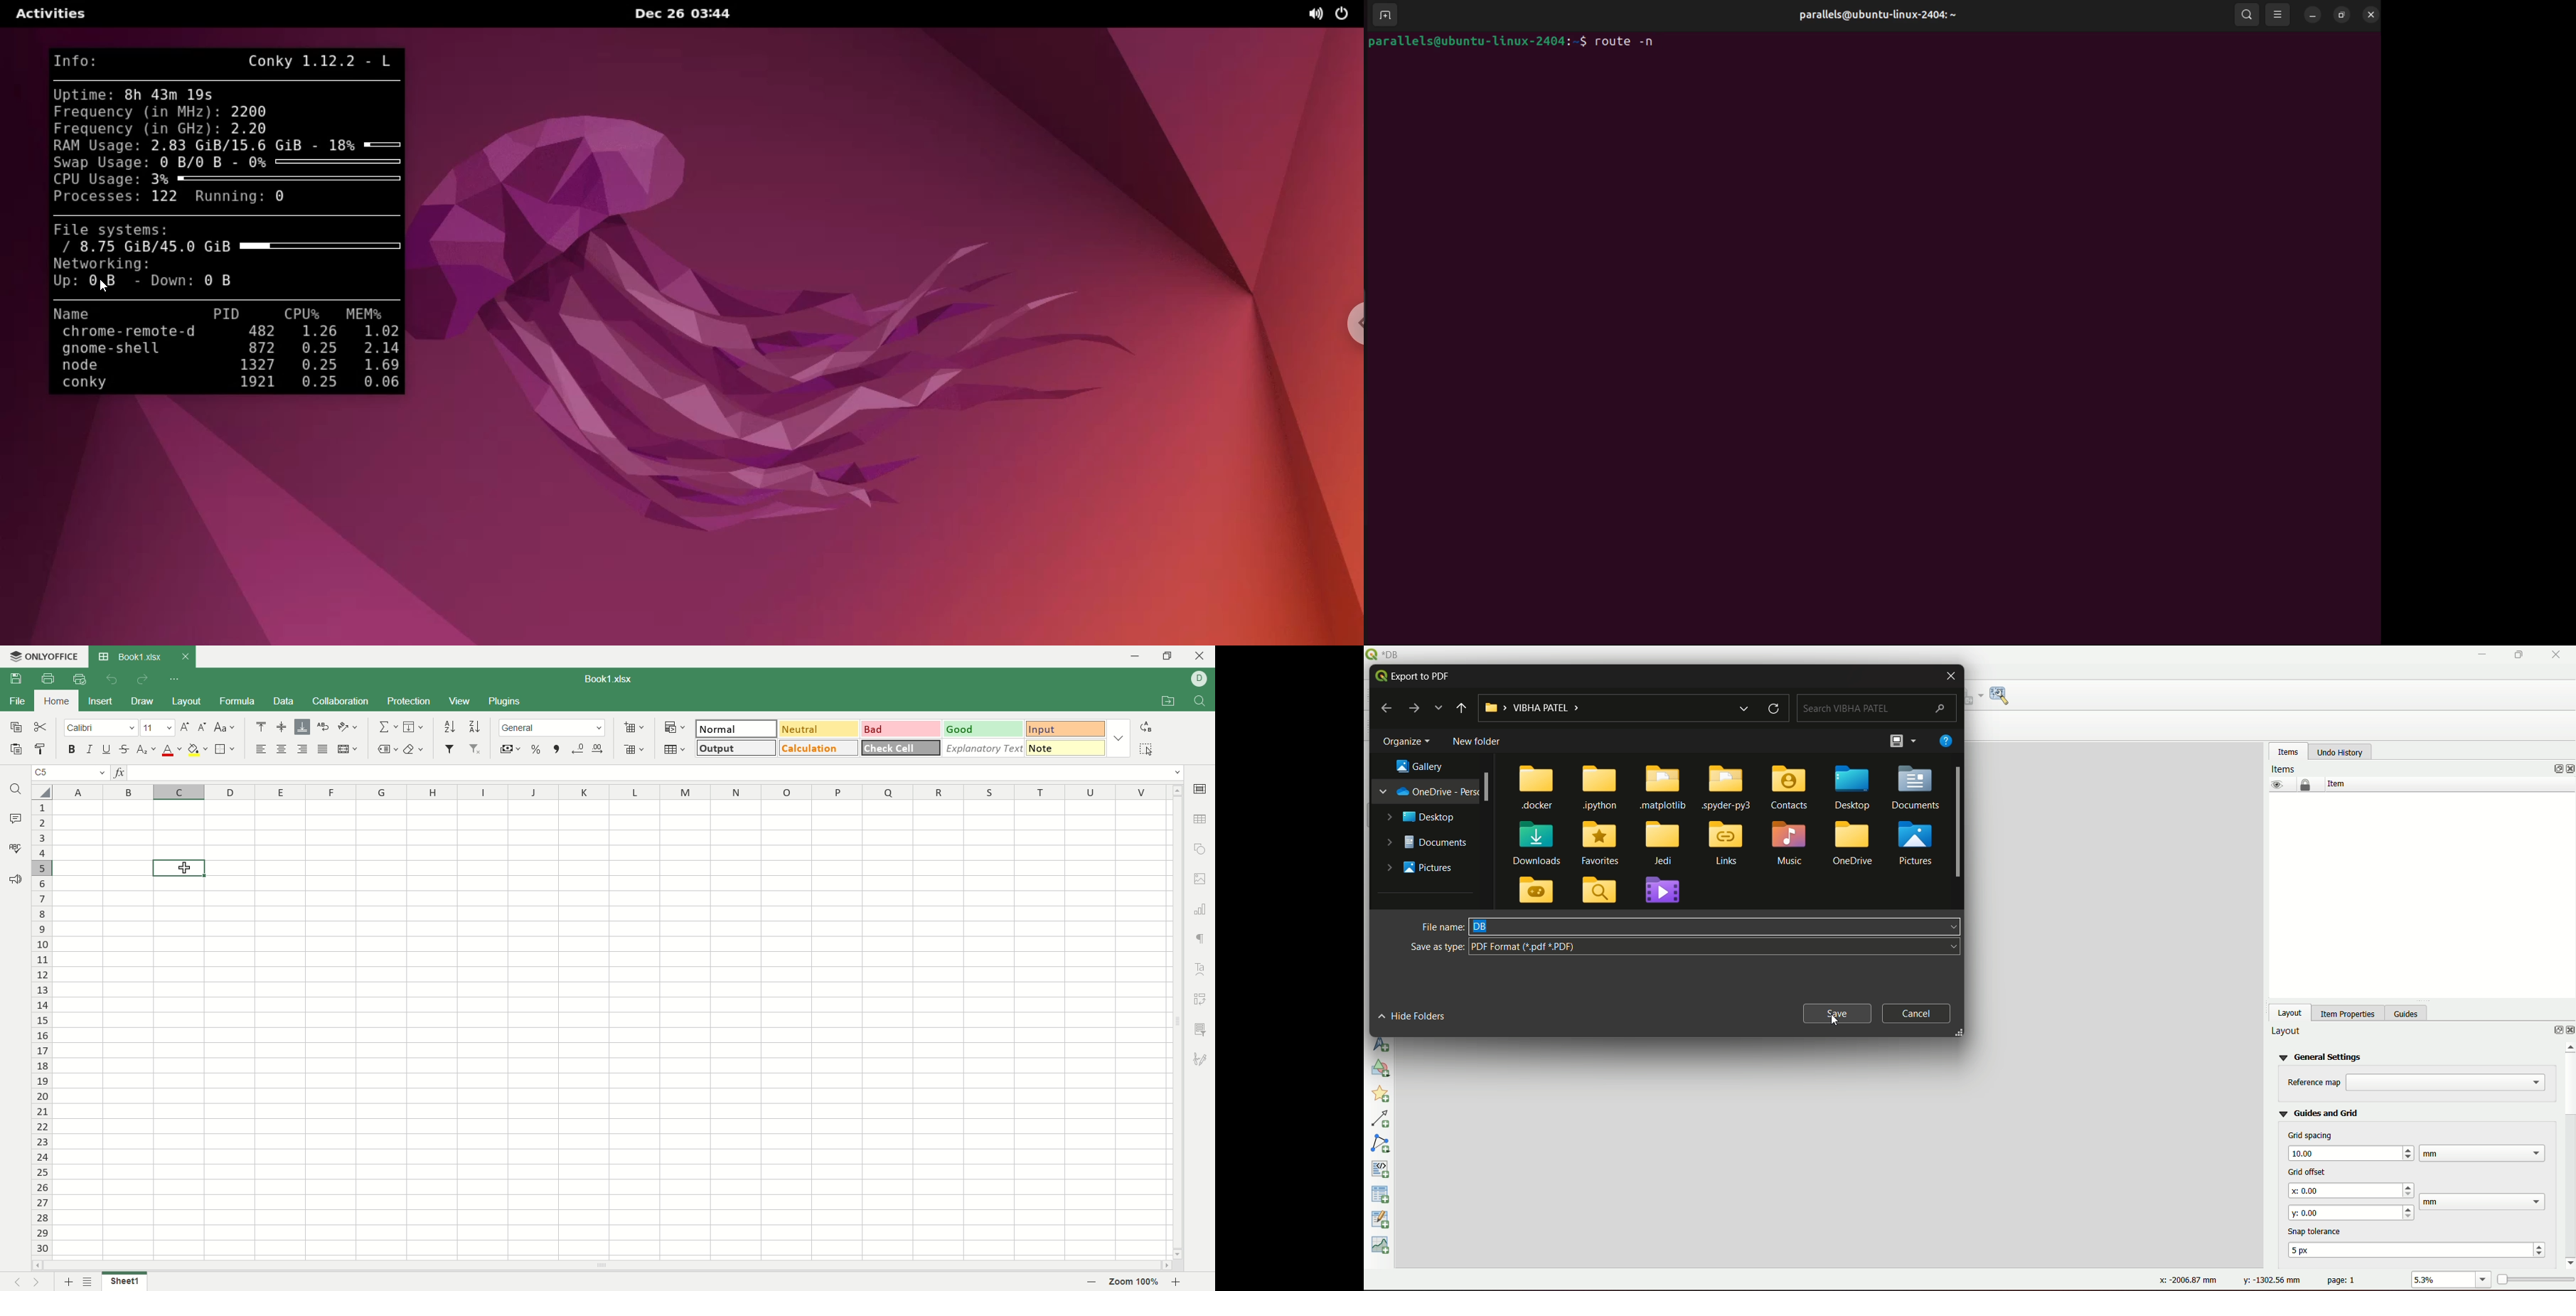 The height and width of the screenshot is (1316, 2576). I want to click on .docker, so click(1538, 788).